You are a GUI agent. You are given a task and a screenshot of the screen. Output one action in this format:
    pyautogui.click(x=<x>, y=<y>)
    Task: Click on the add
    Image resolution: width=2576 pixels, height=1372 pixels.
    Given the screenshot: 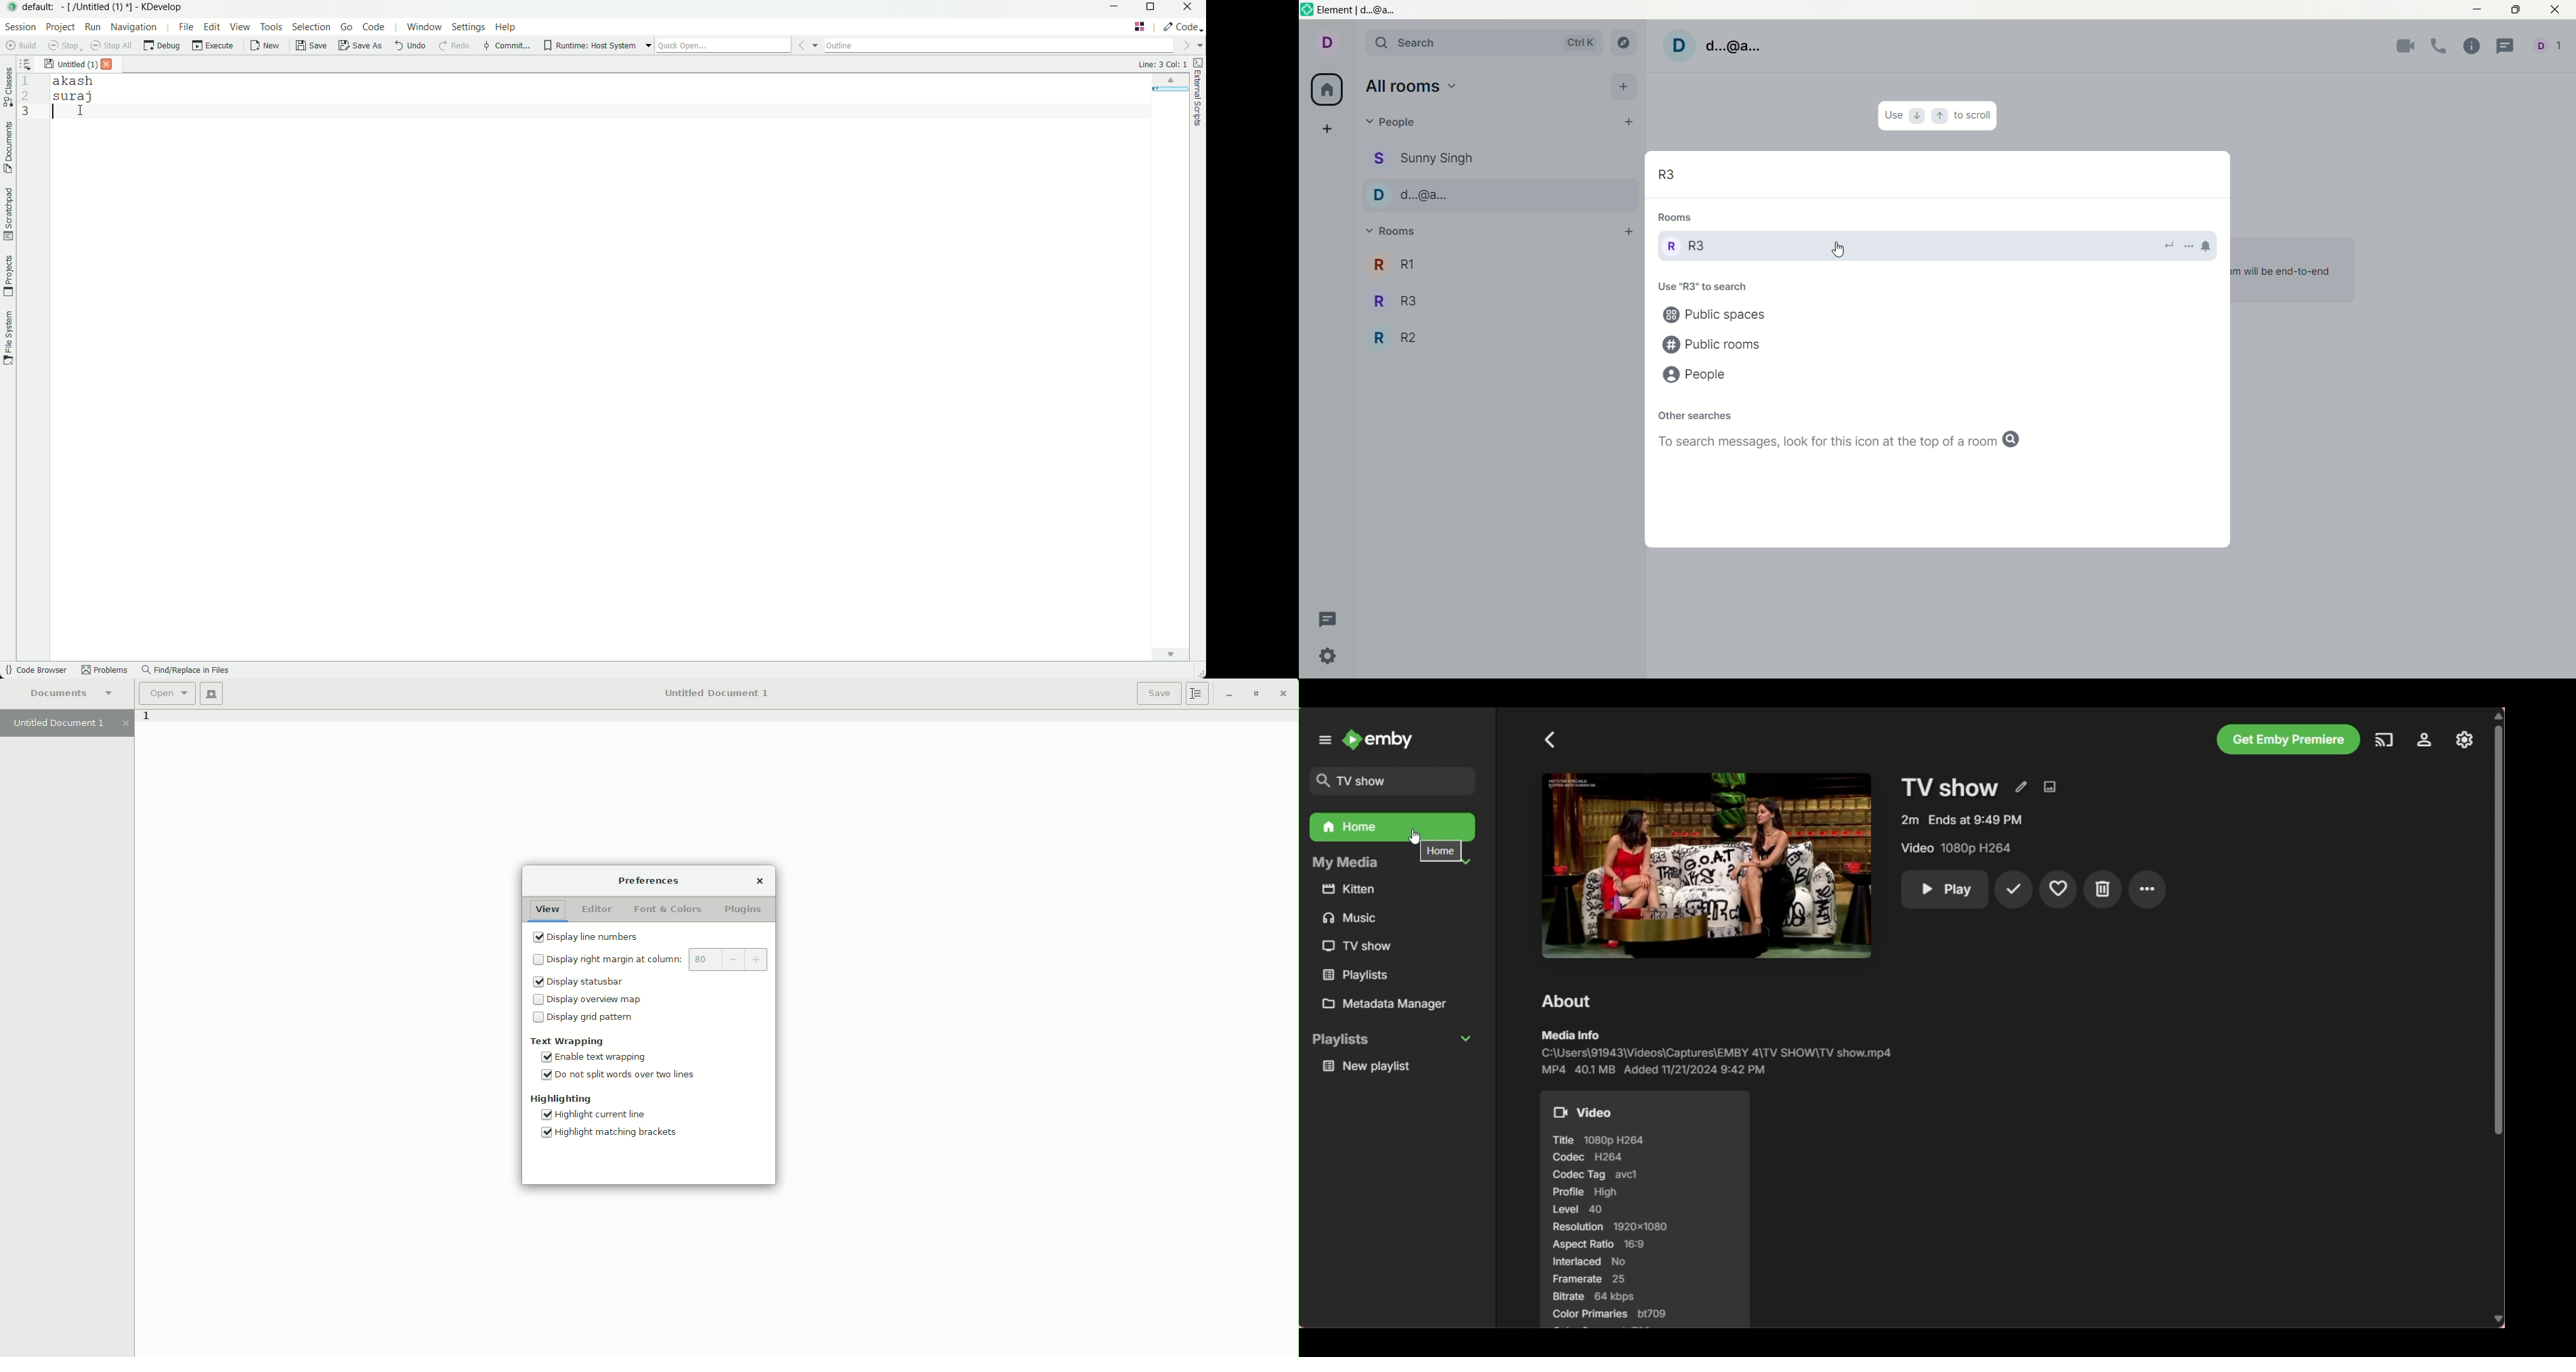 What is the action you would take?
    pyautogui.click(x=1330, y=130)
    